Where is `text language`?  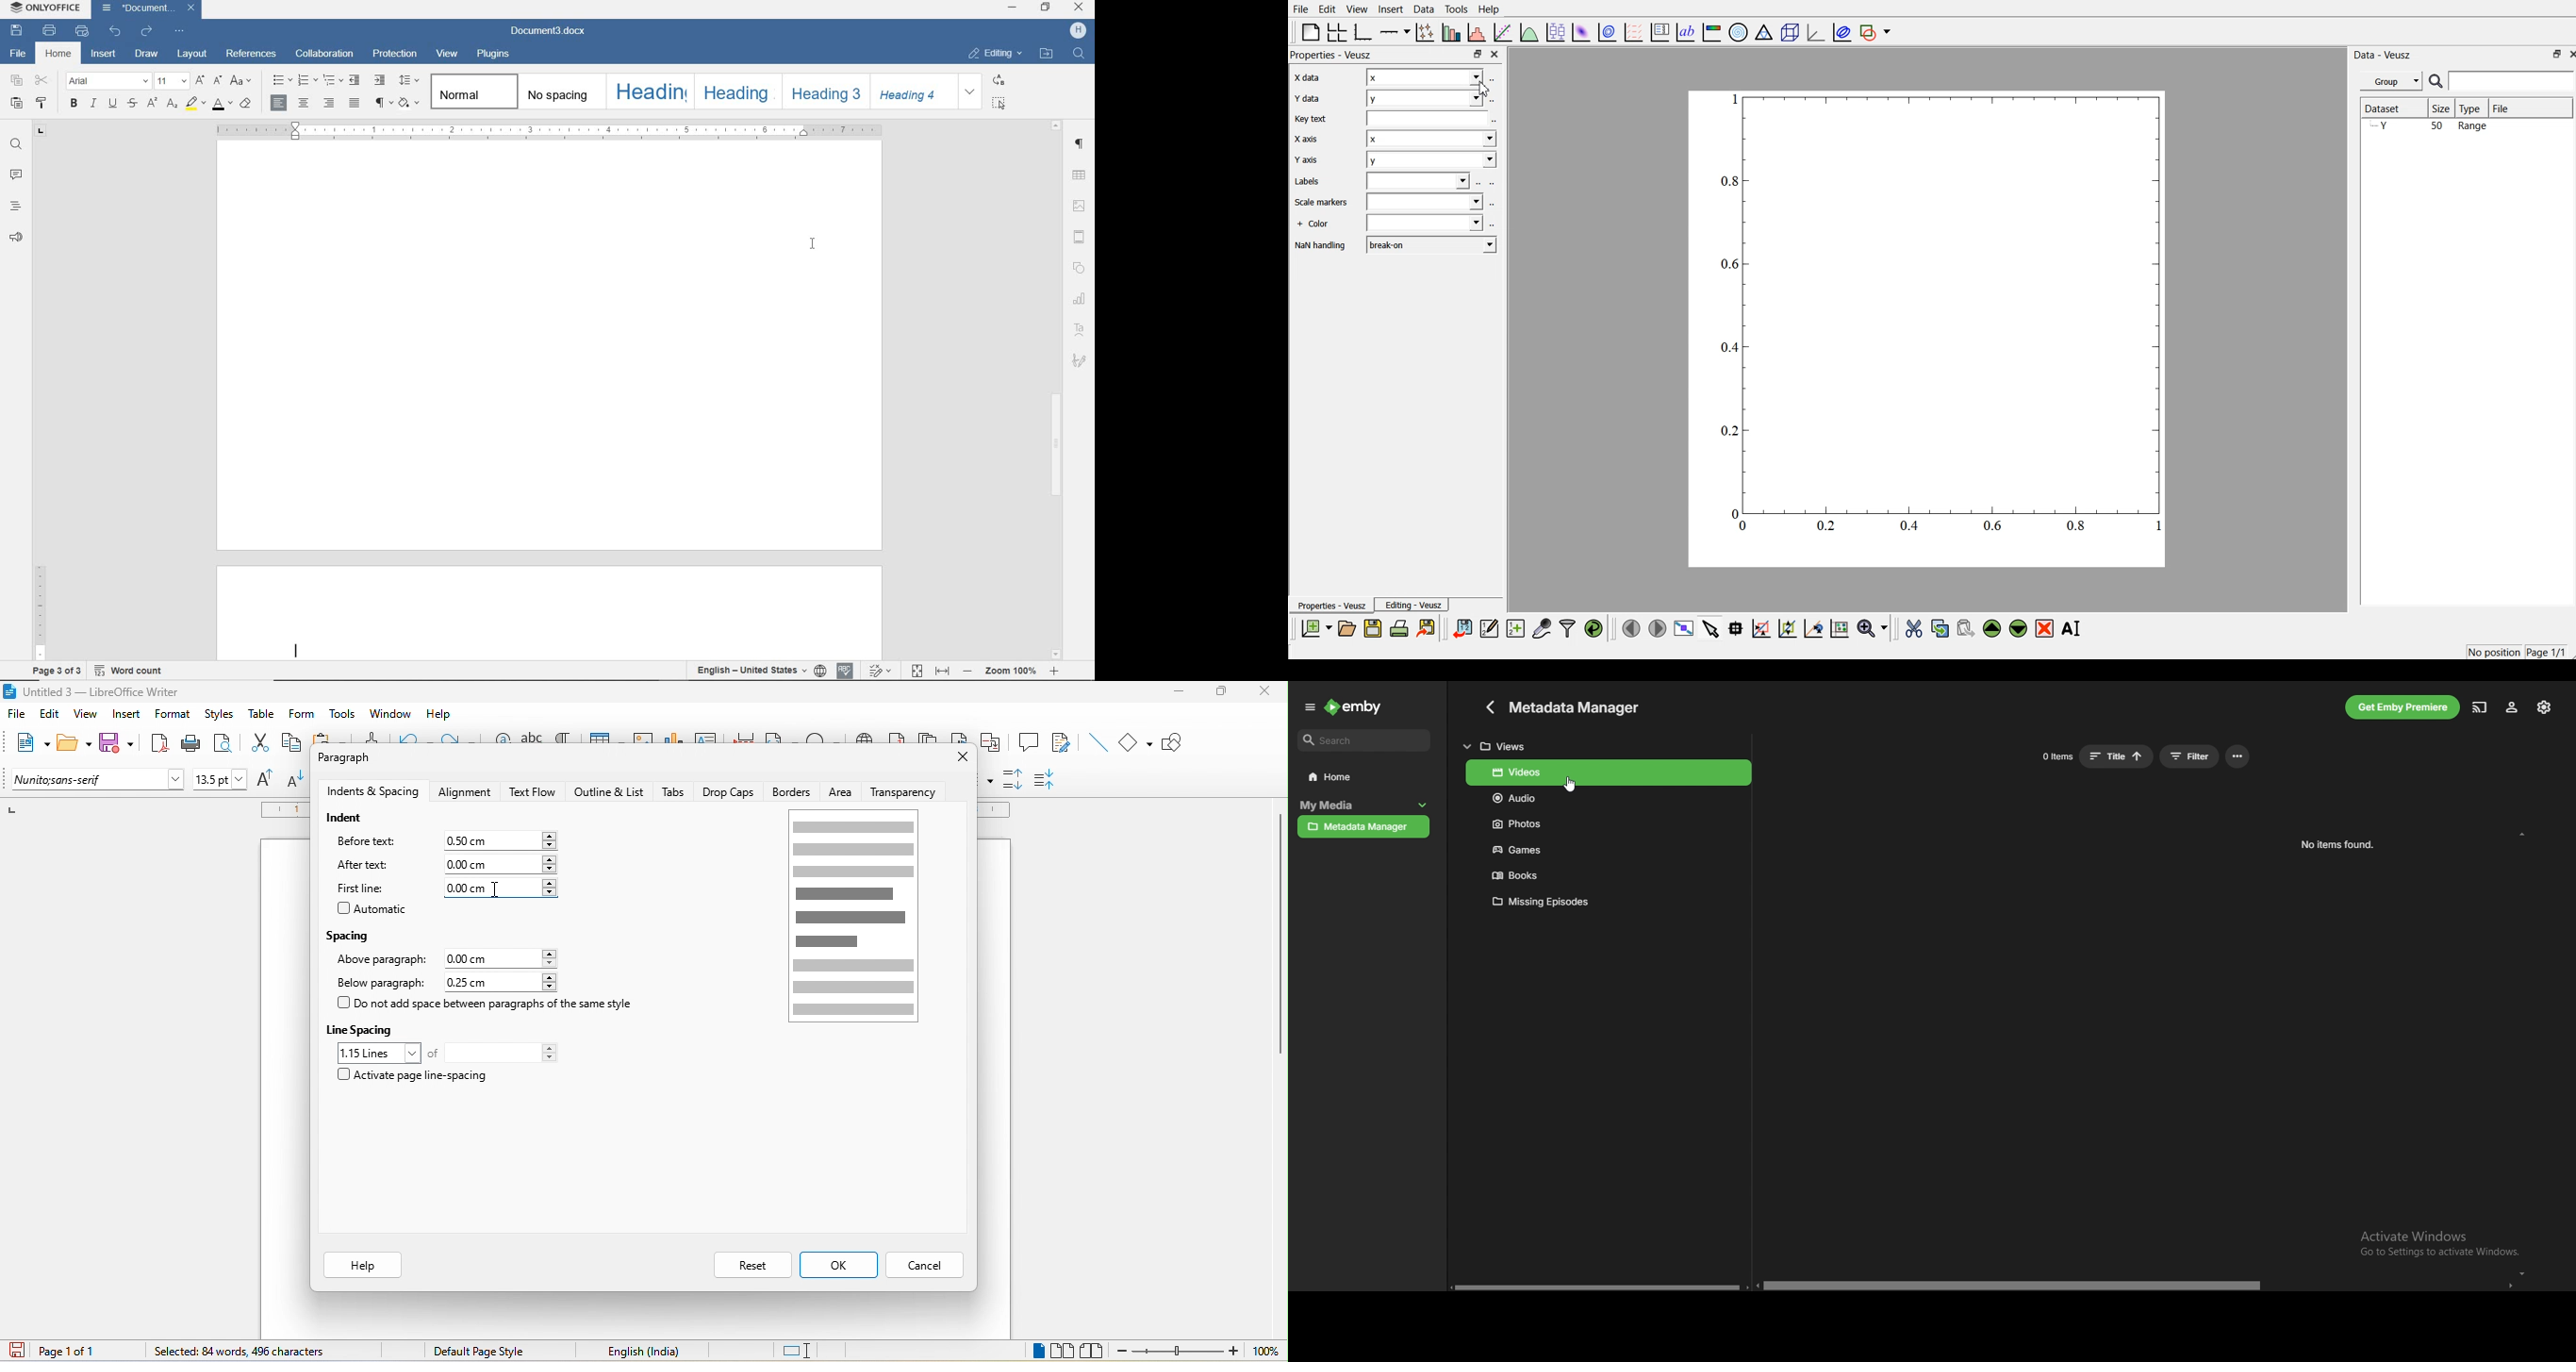
text language is located at coordinates (669, 1351).